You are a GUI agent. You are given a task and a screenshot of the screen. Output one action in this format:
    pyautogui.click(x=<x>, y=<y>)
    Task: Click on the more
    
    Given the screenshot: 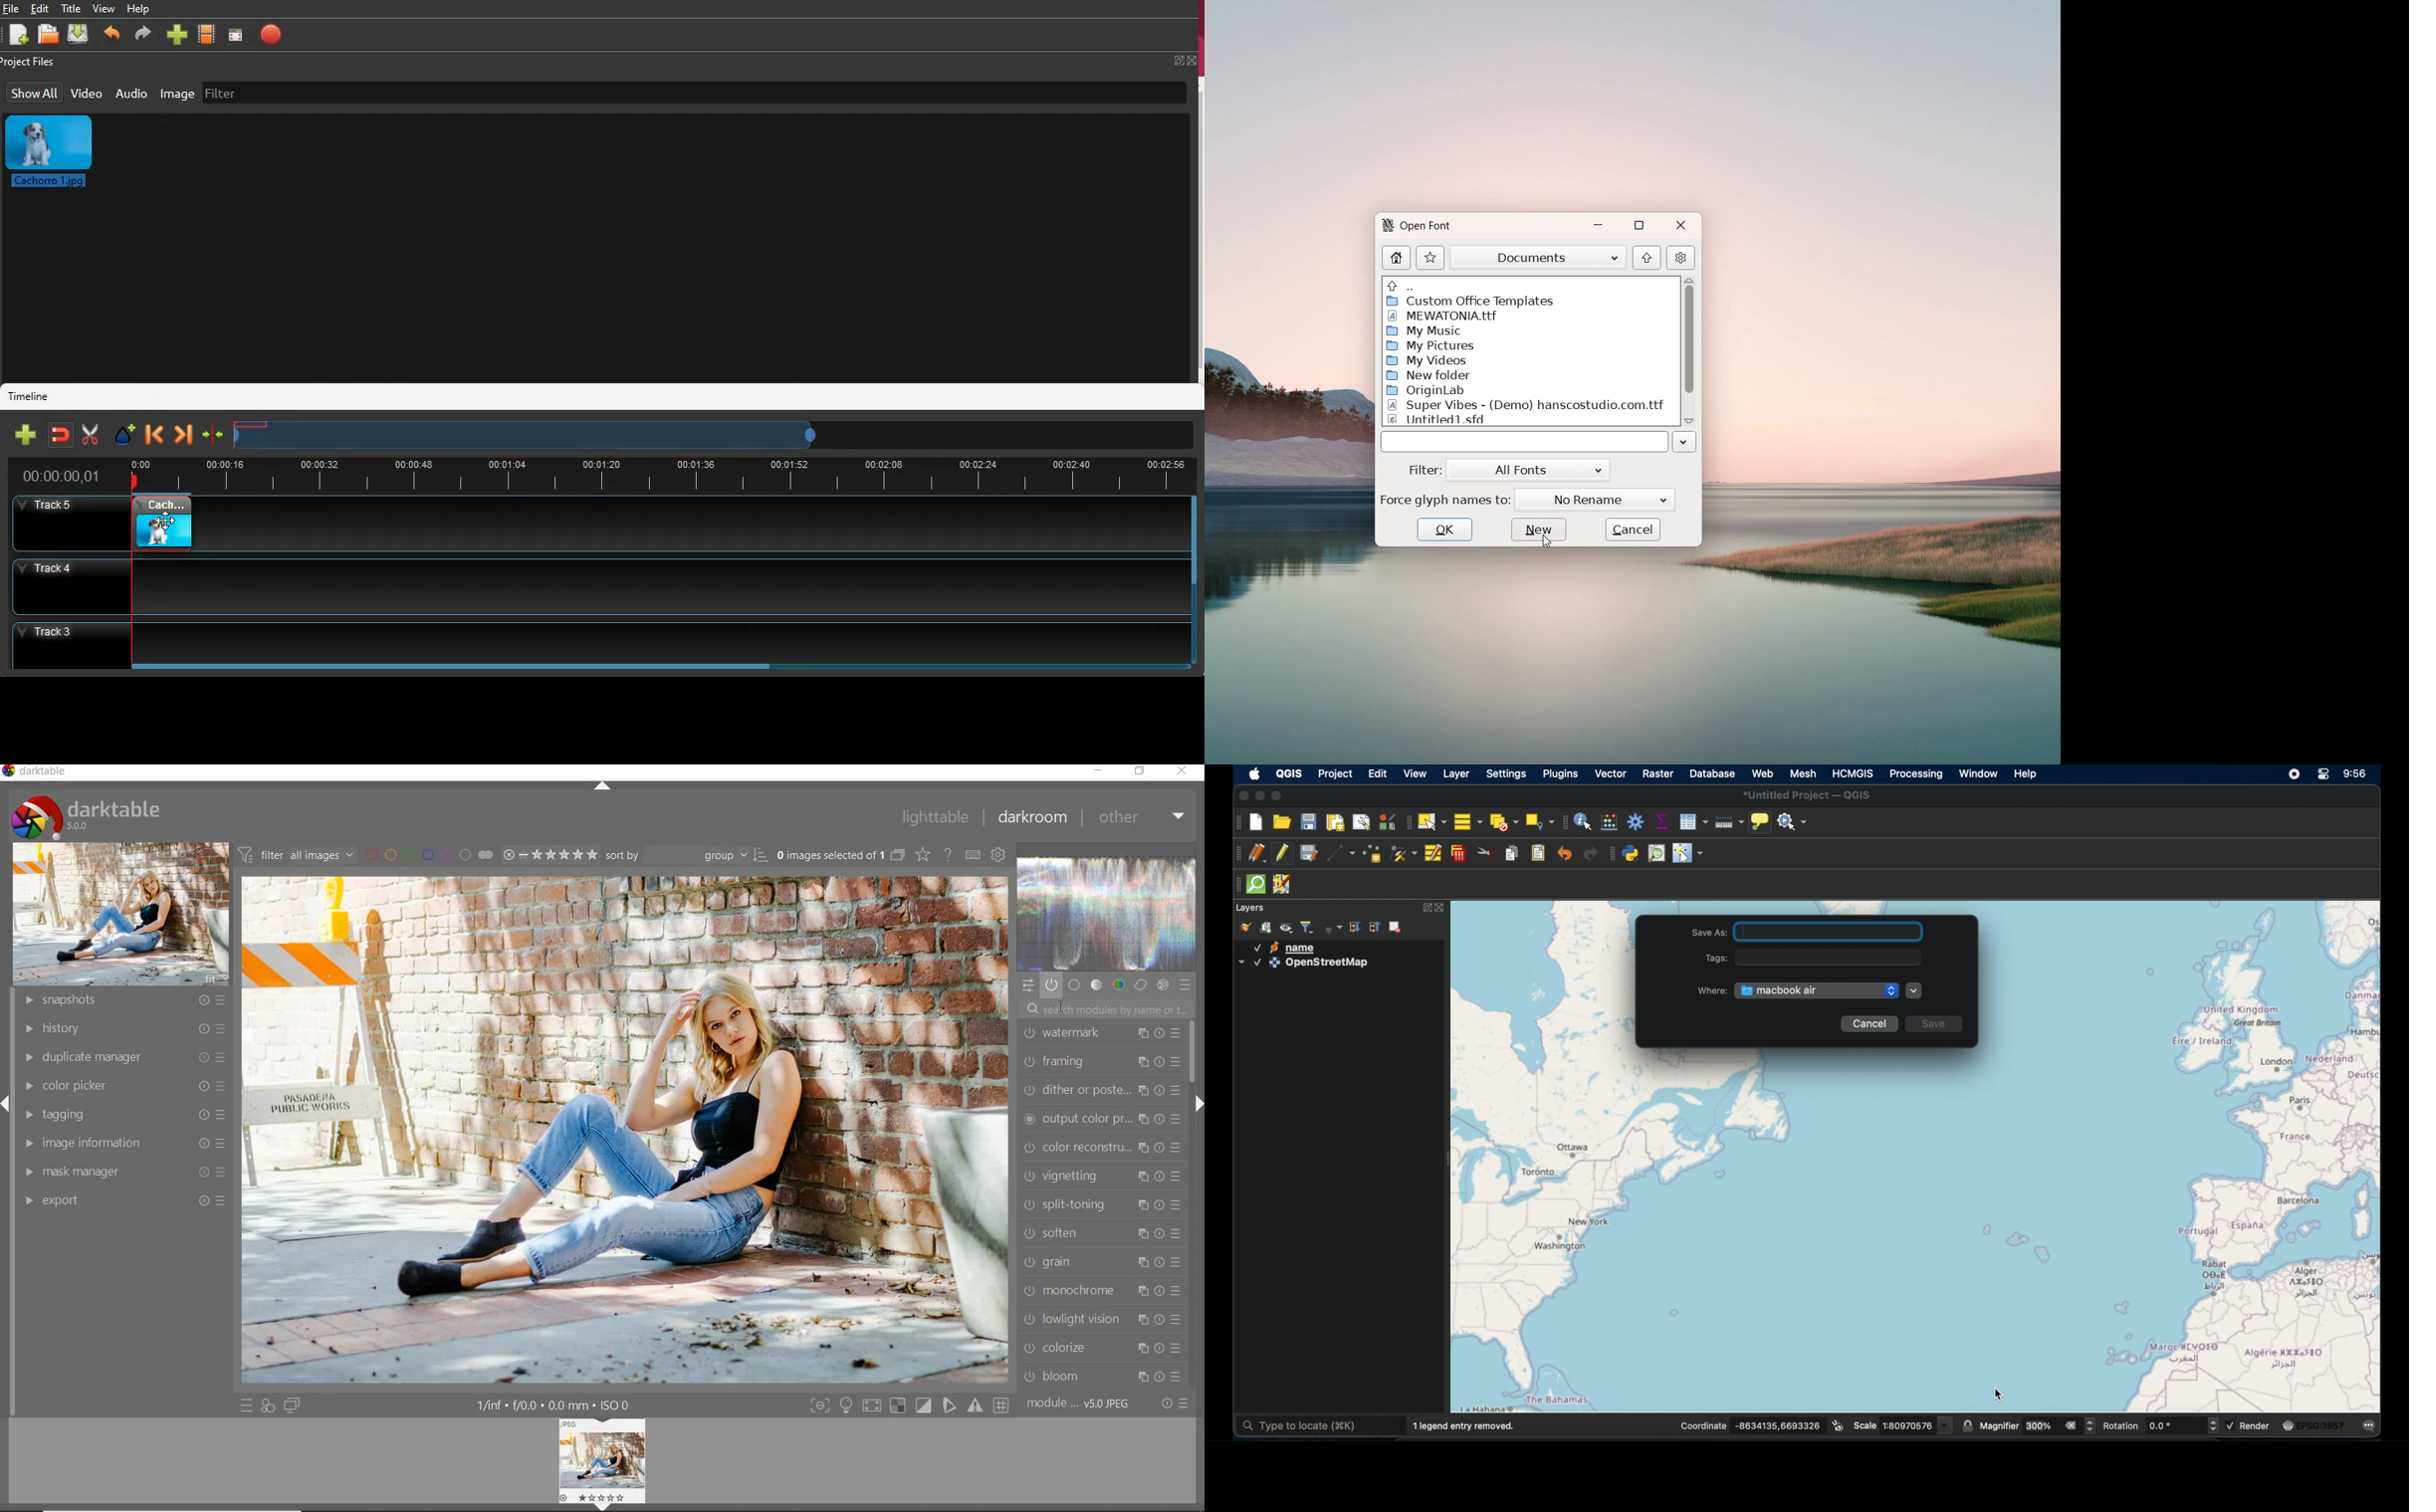 What is the action you would take?
    pyautogui.click(x=176, y=34)
    